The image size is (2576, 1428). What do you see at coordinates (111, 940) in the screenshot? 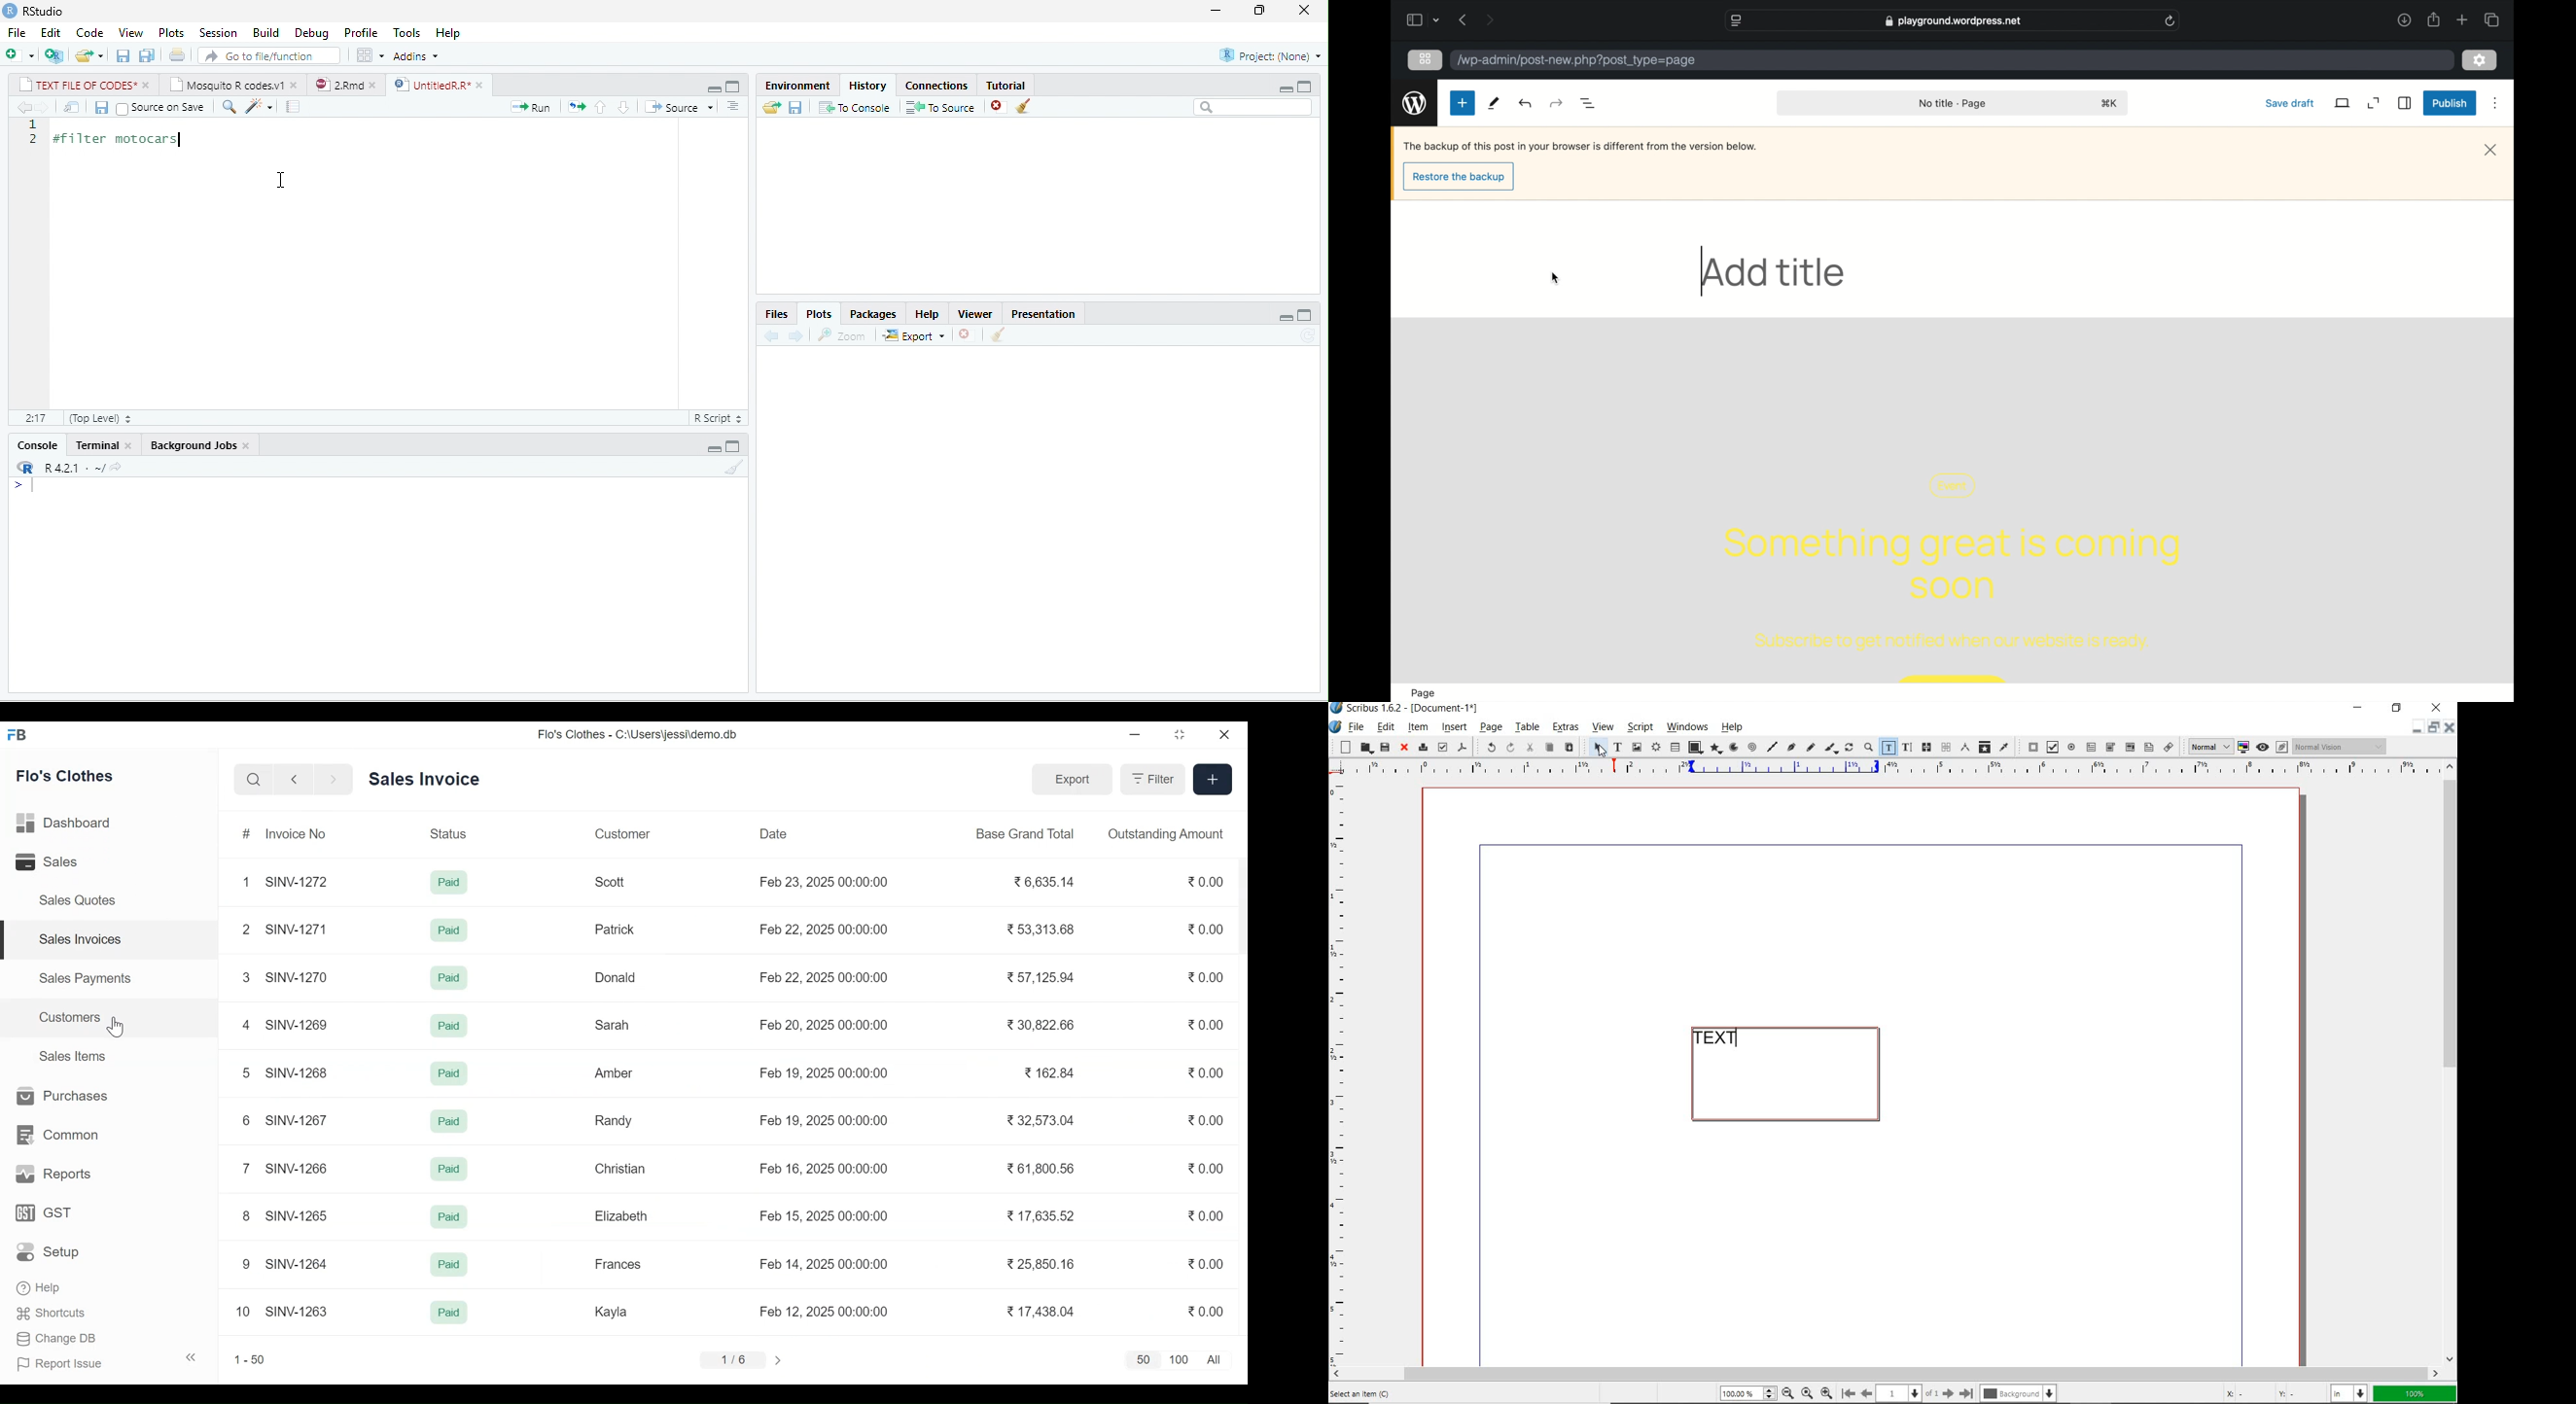
I see `Sales Invoices` at bounding box center [111, 940].